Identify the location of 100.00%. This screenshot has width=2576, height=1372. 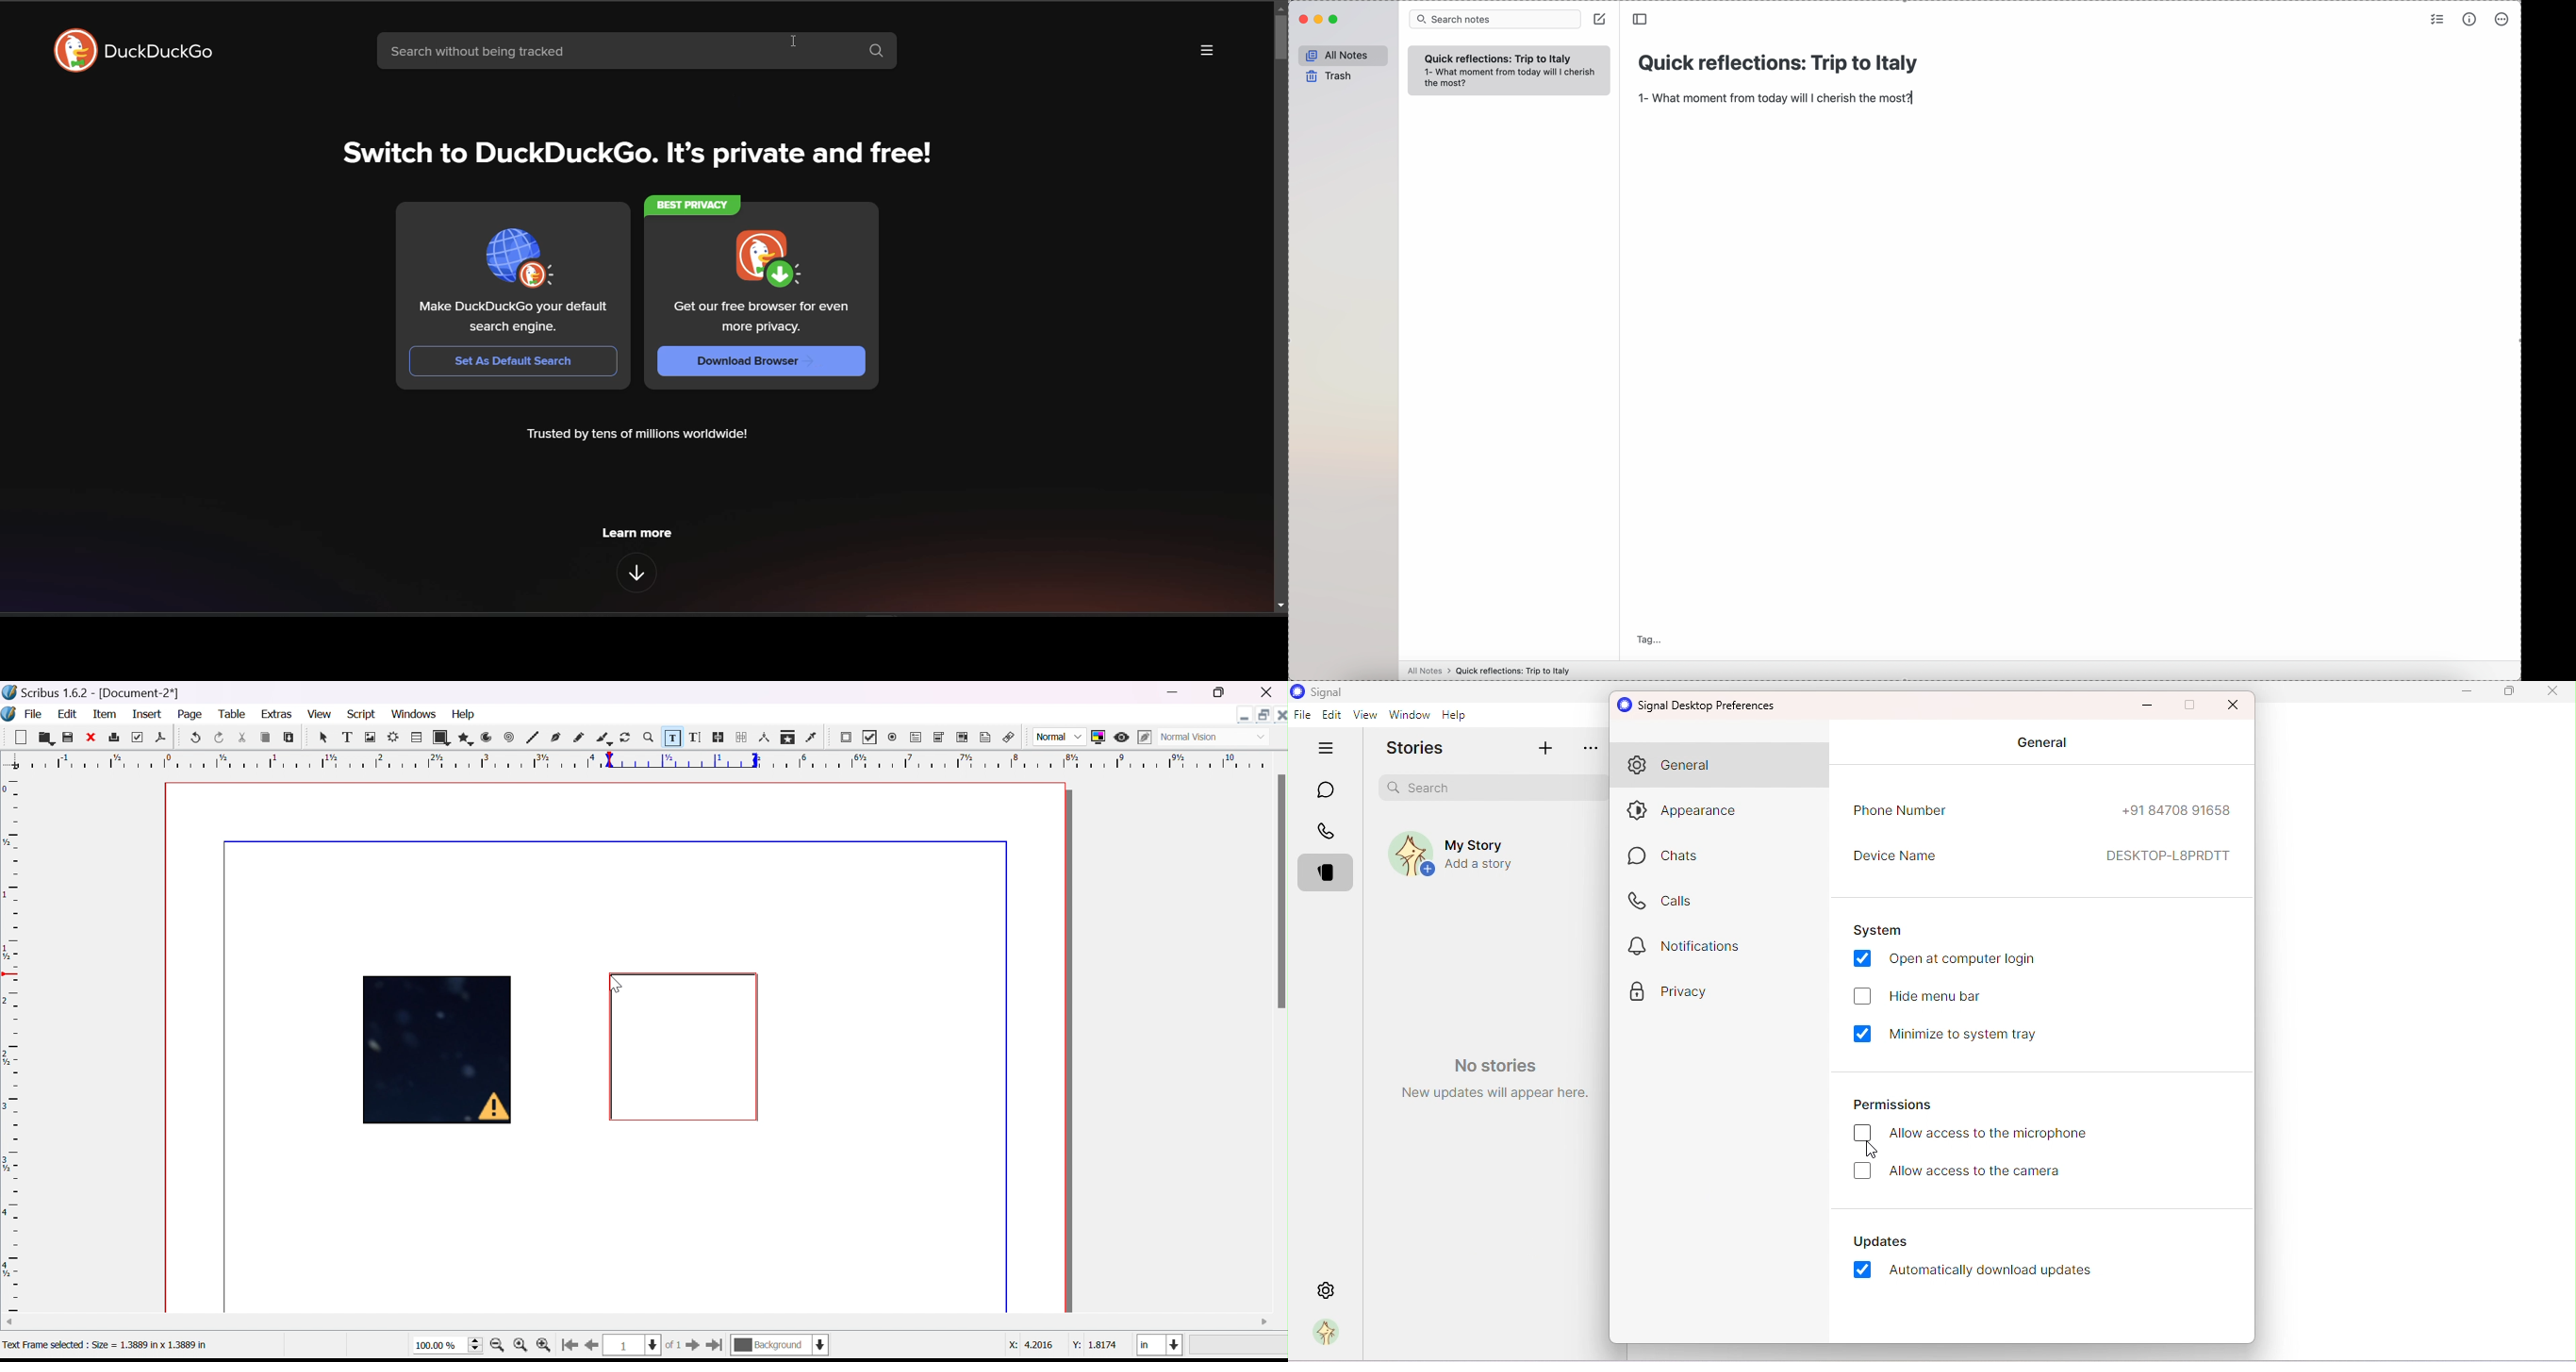
(449, 1346).